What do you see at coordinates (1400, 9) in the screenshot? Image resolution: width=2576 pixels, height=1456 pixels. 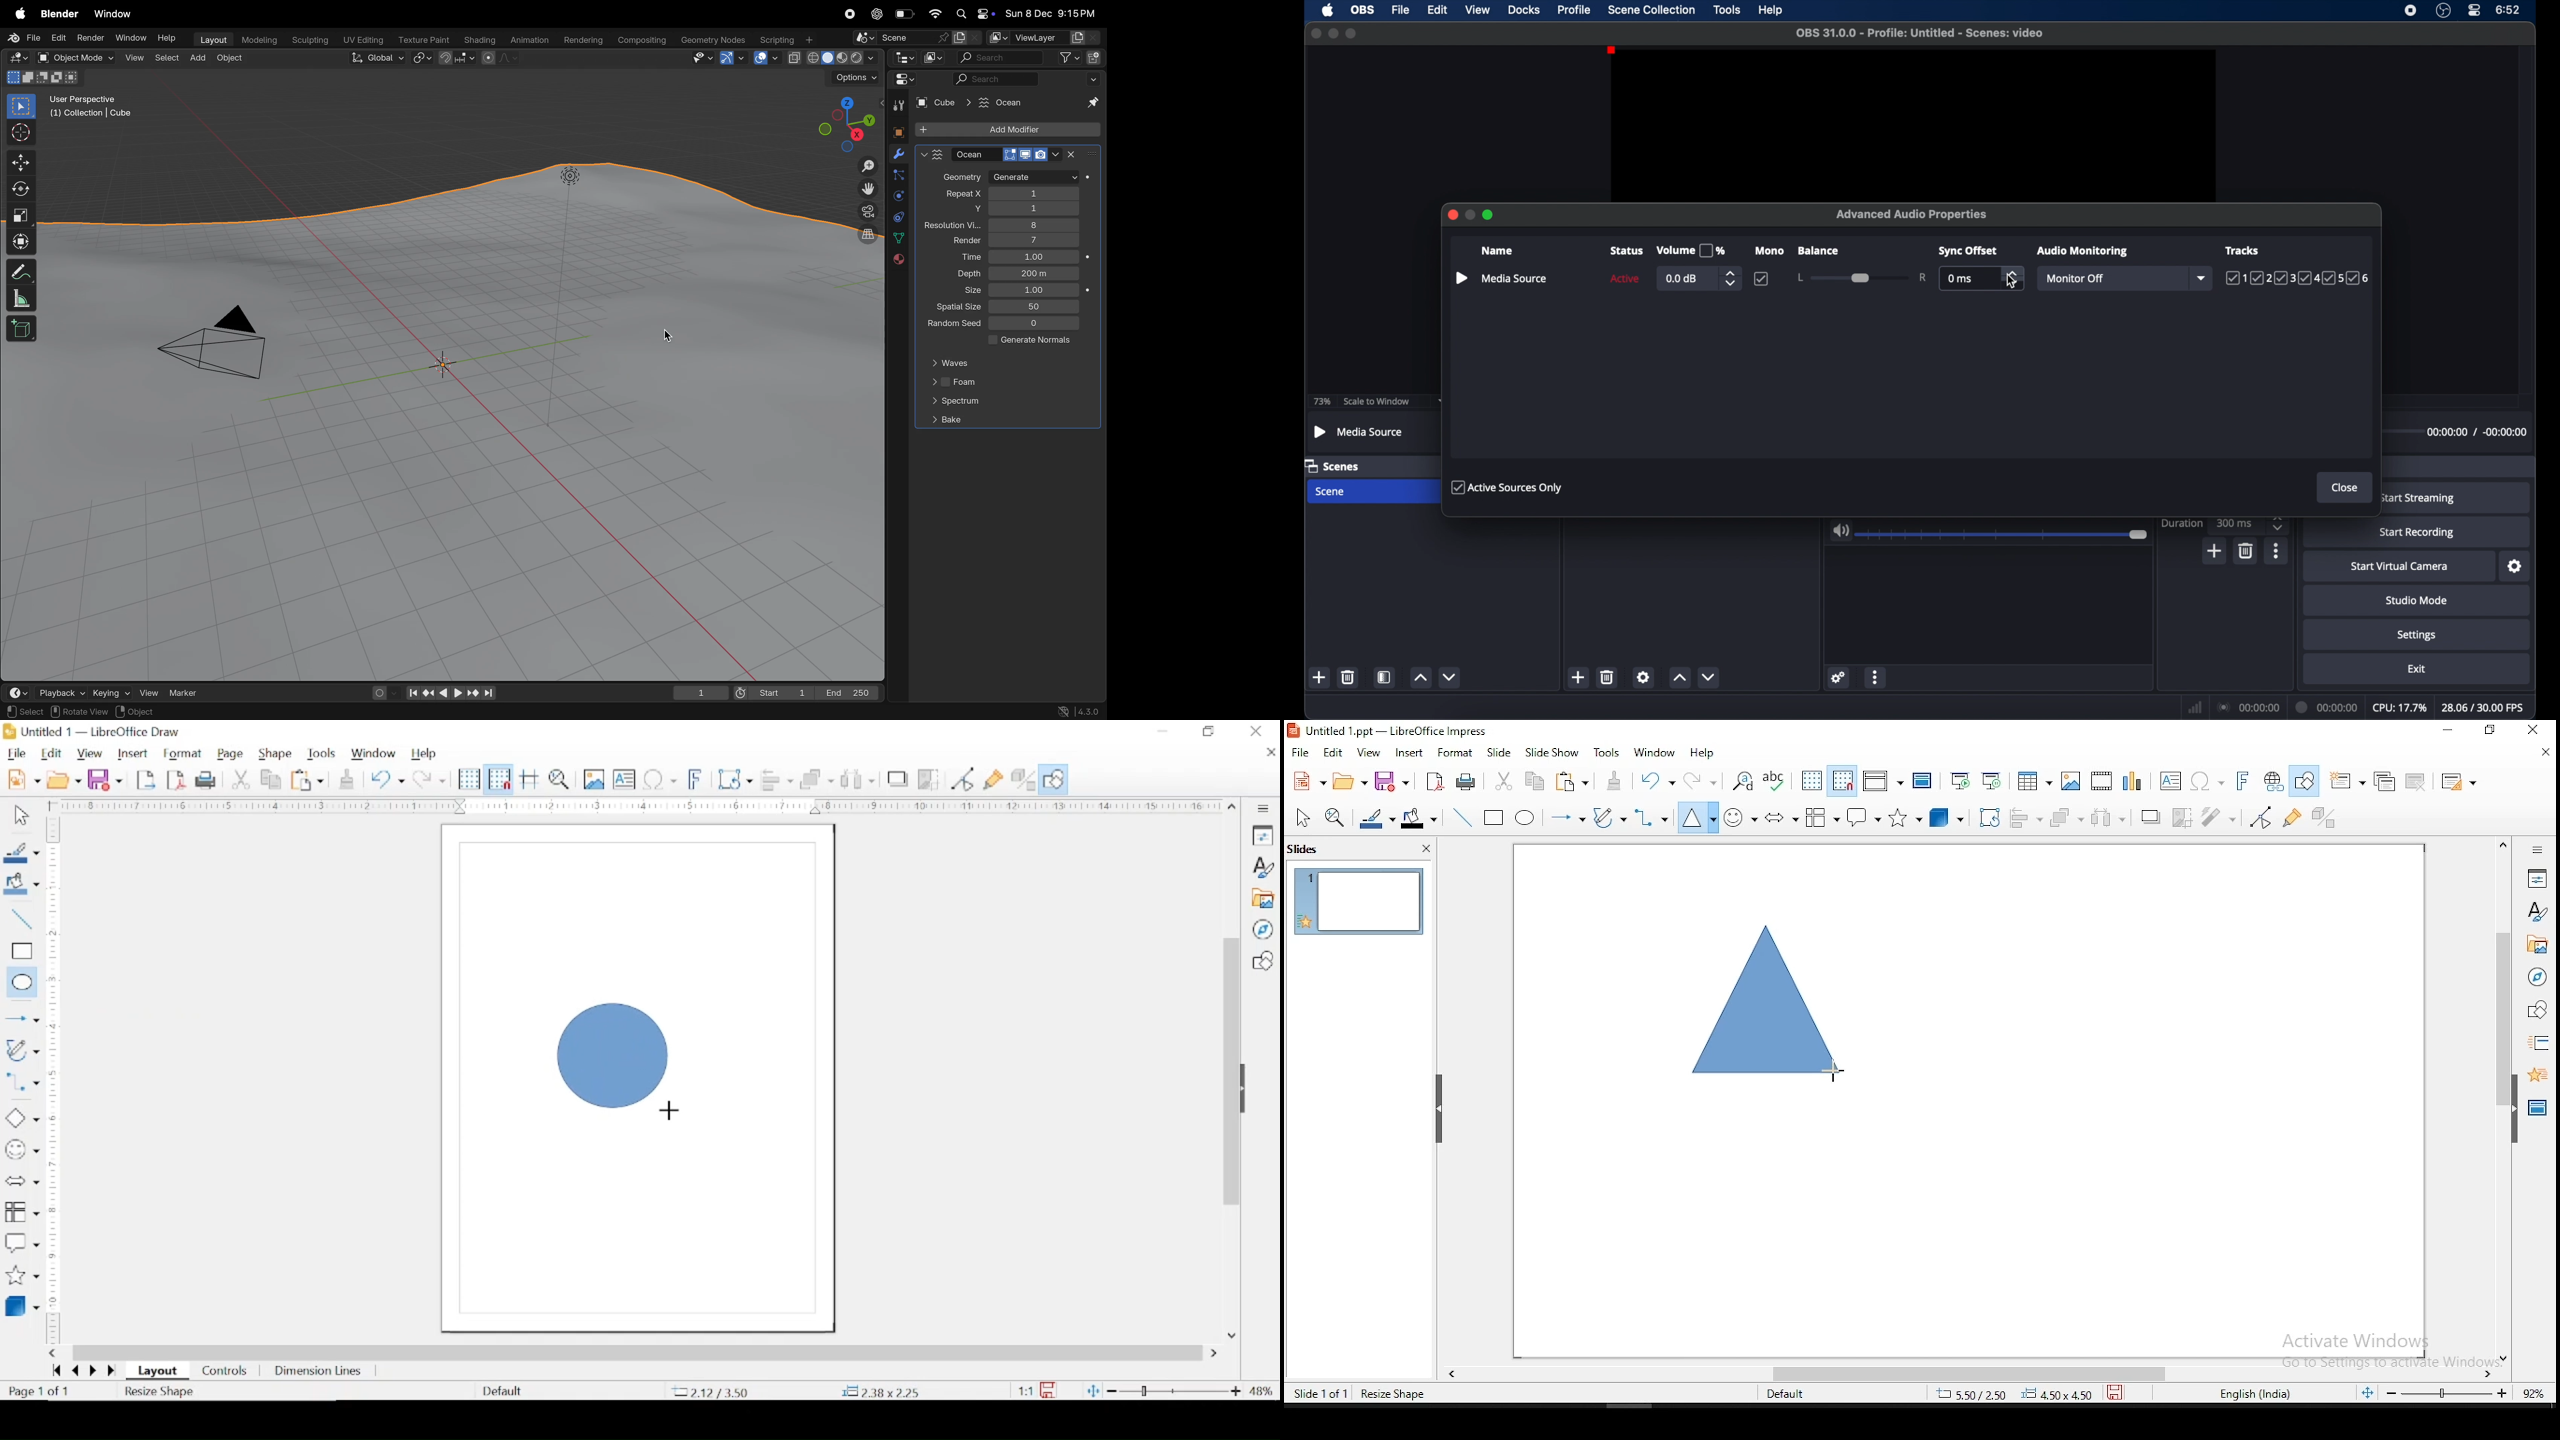 I see `file` at bounding box center [1400, 9].